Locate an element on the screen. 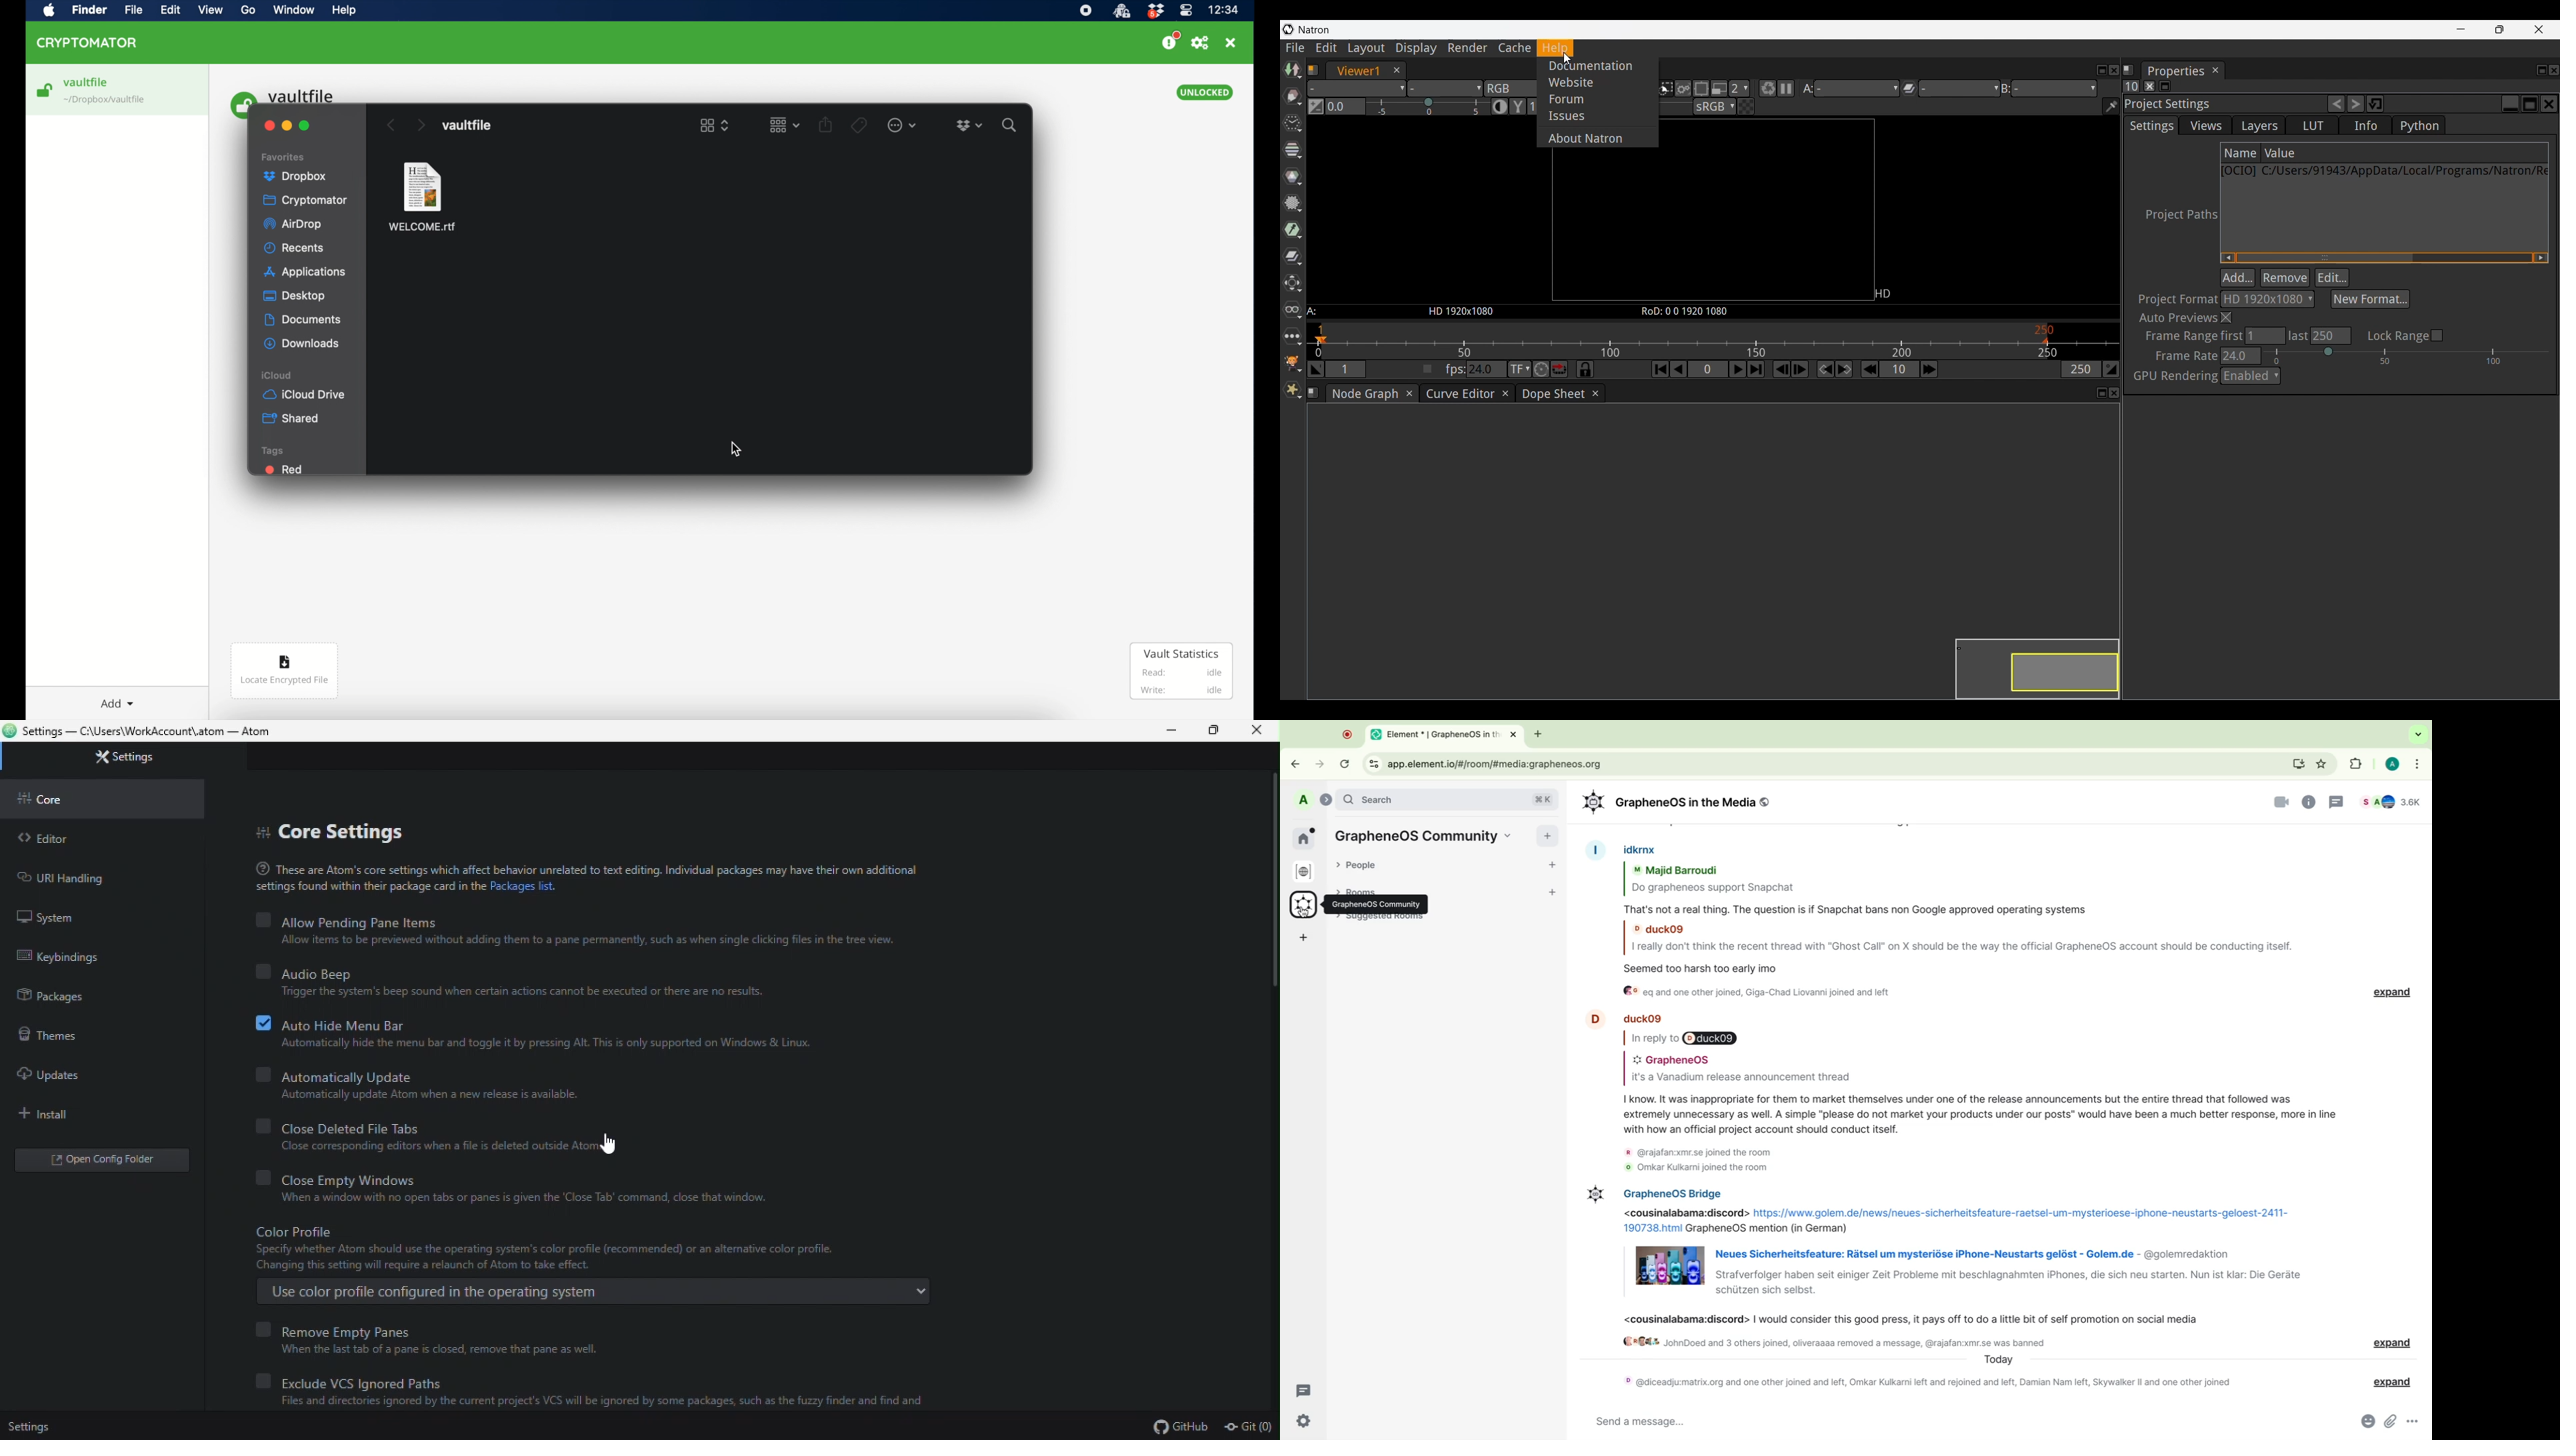 The height and width of the screenshot is (1456, 2576). Set the playback in point at current frame is located at coordinates (1315, 369).